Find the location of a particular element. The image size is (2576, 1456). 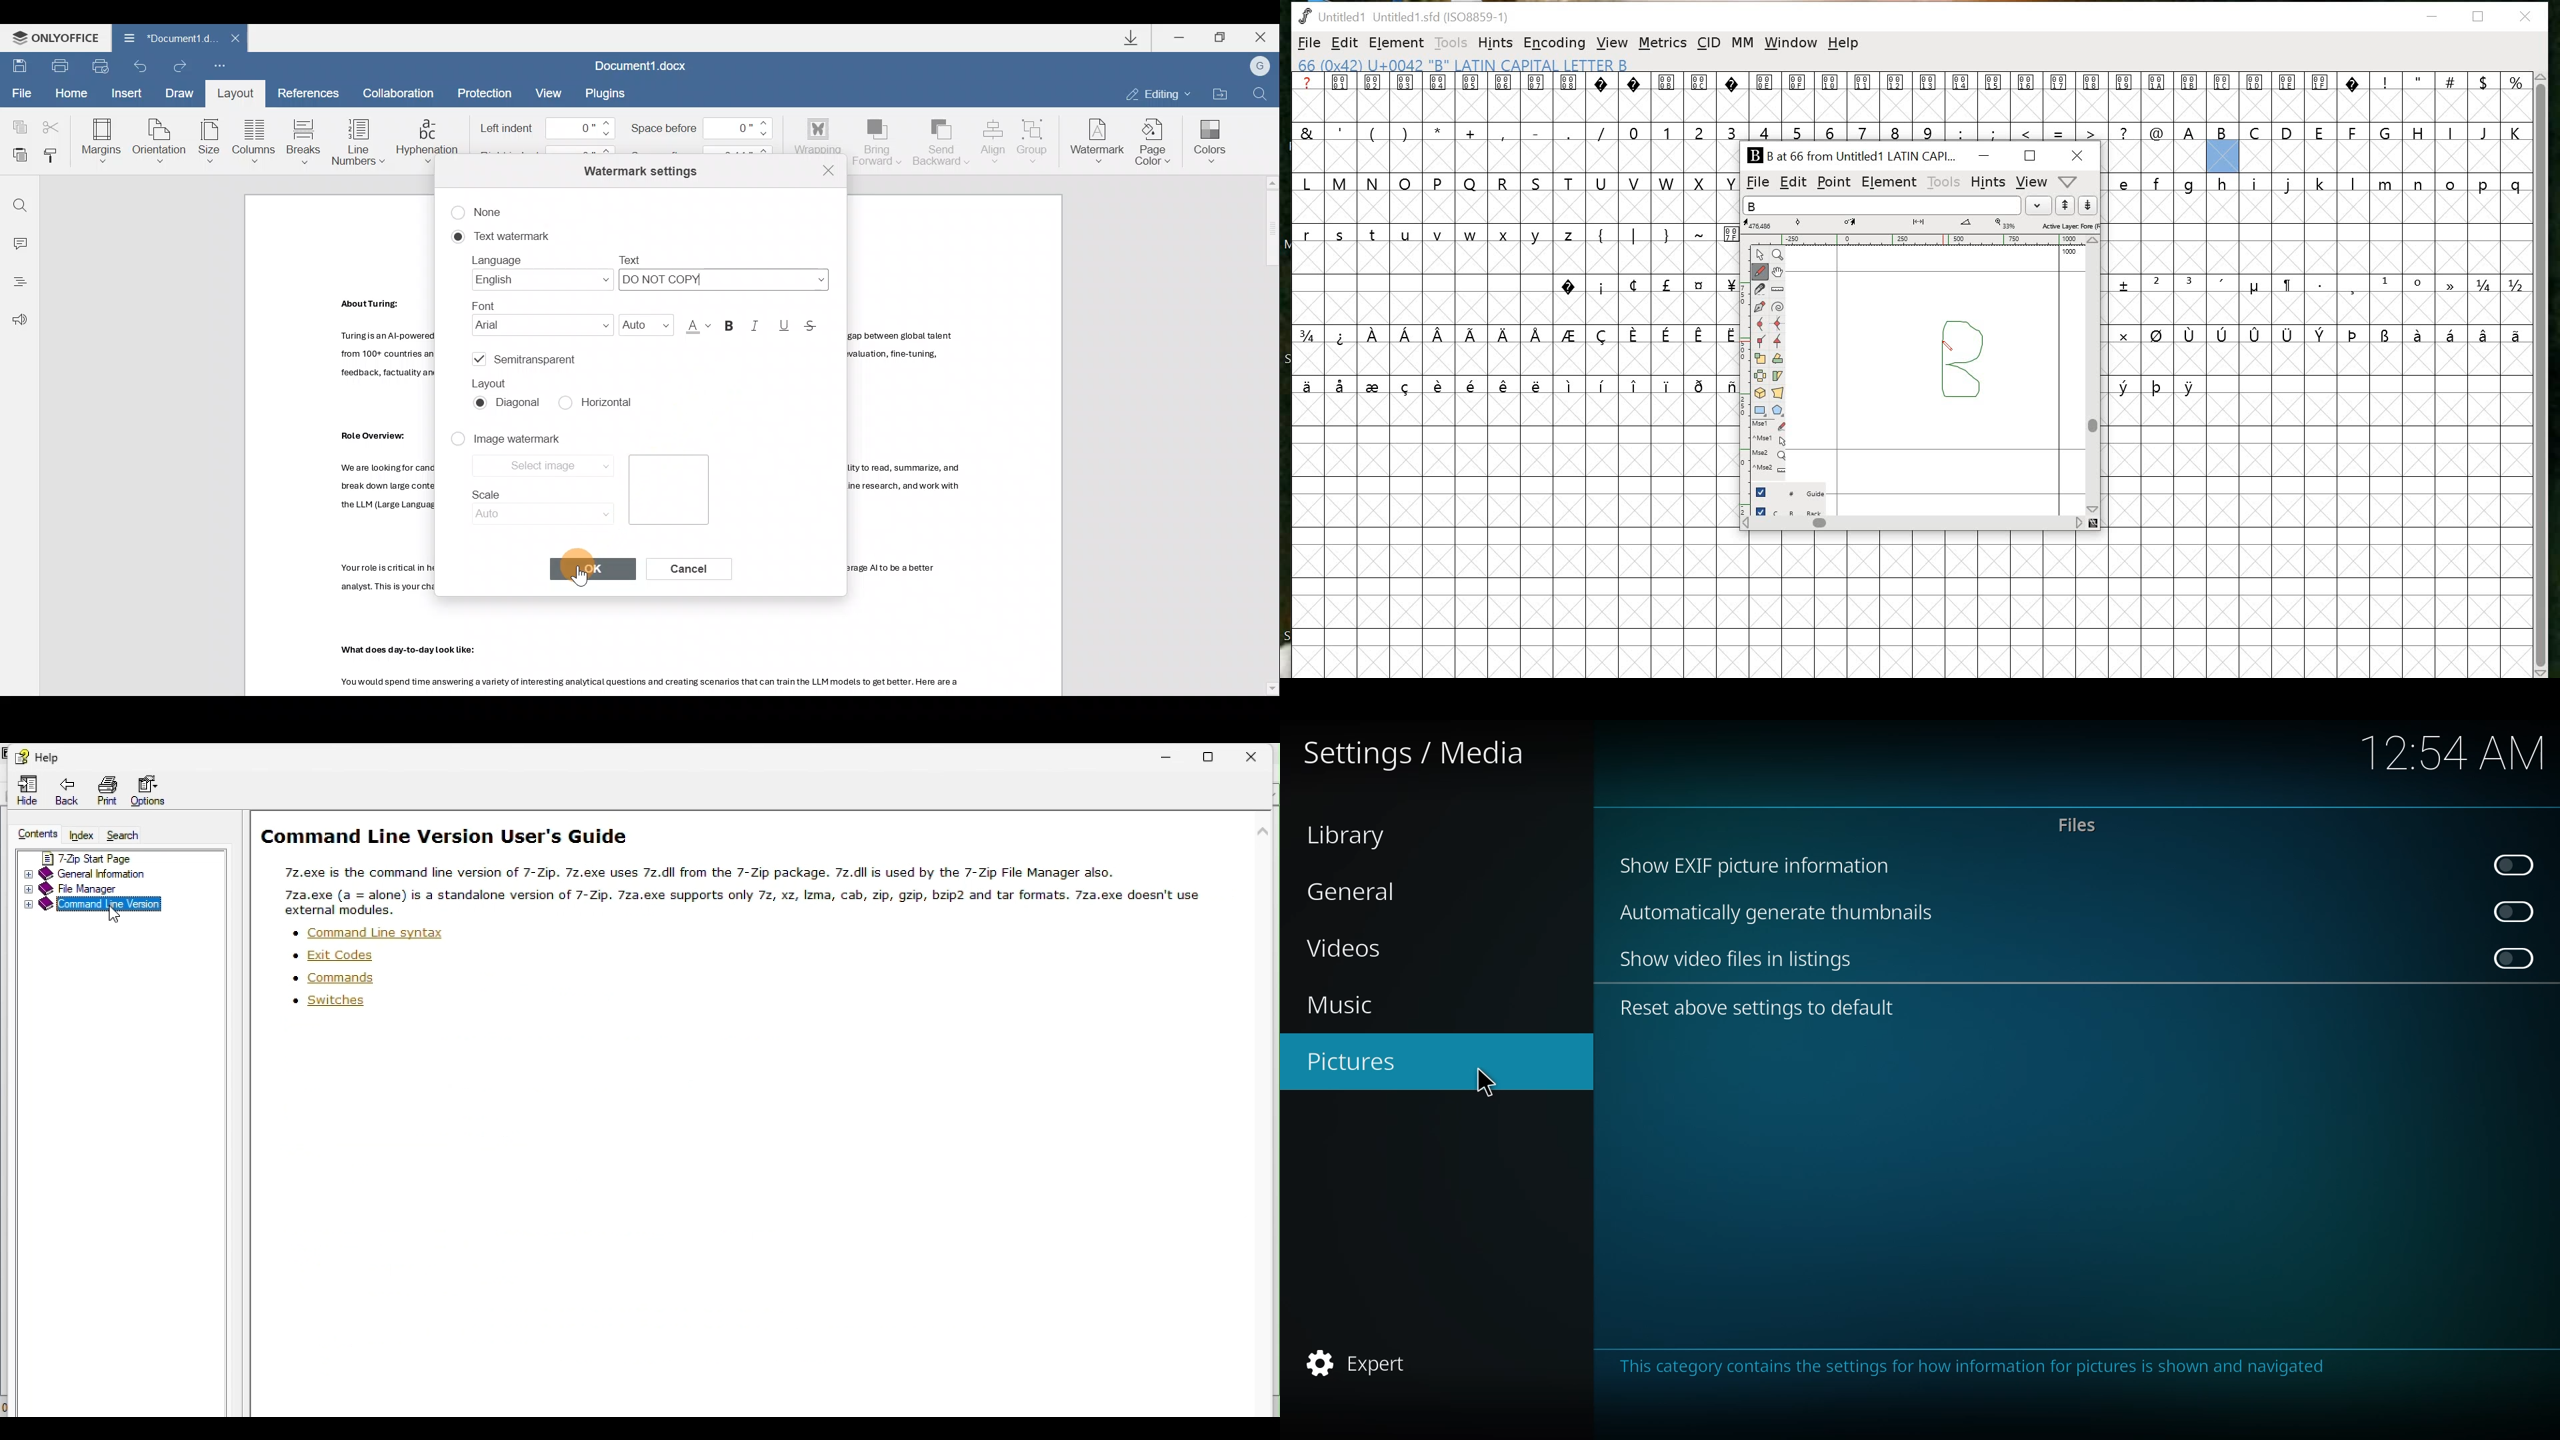

Image preview is located at coordinates (669, 492).